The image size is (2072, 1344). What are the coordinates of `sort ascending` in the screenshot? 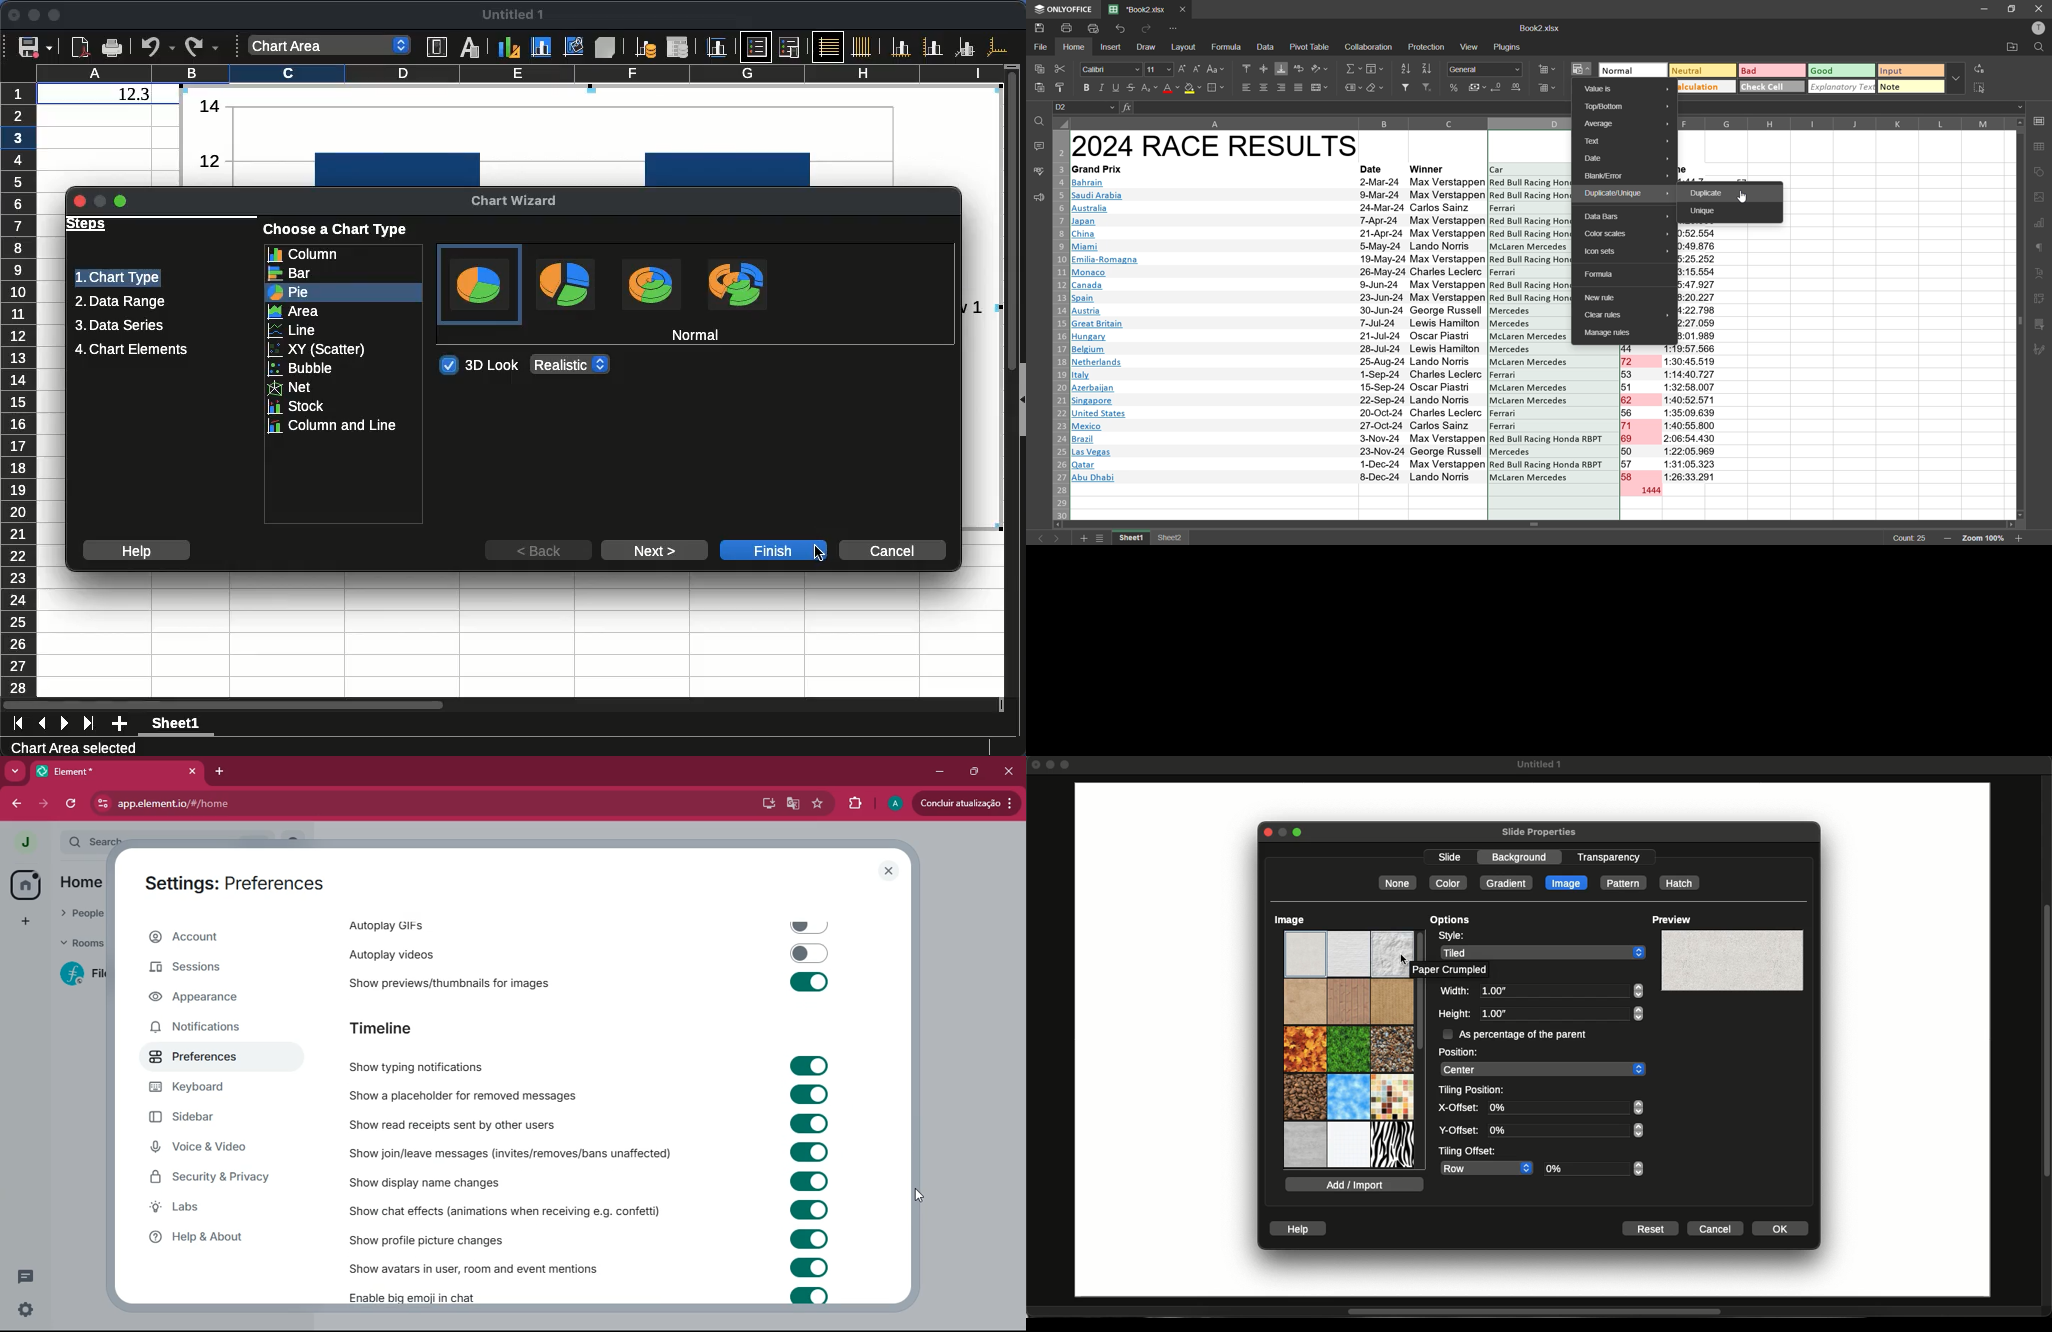 It's located at (1405, 69).